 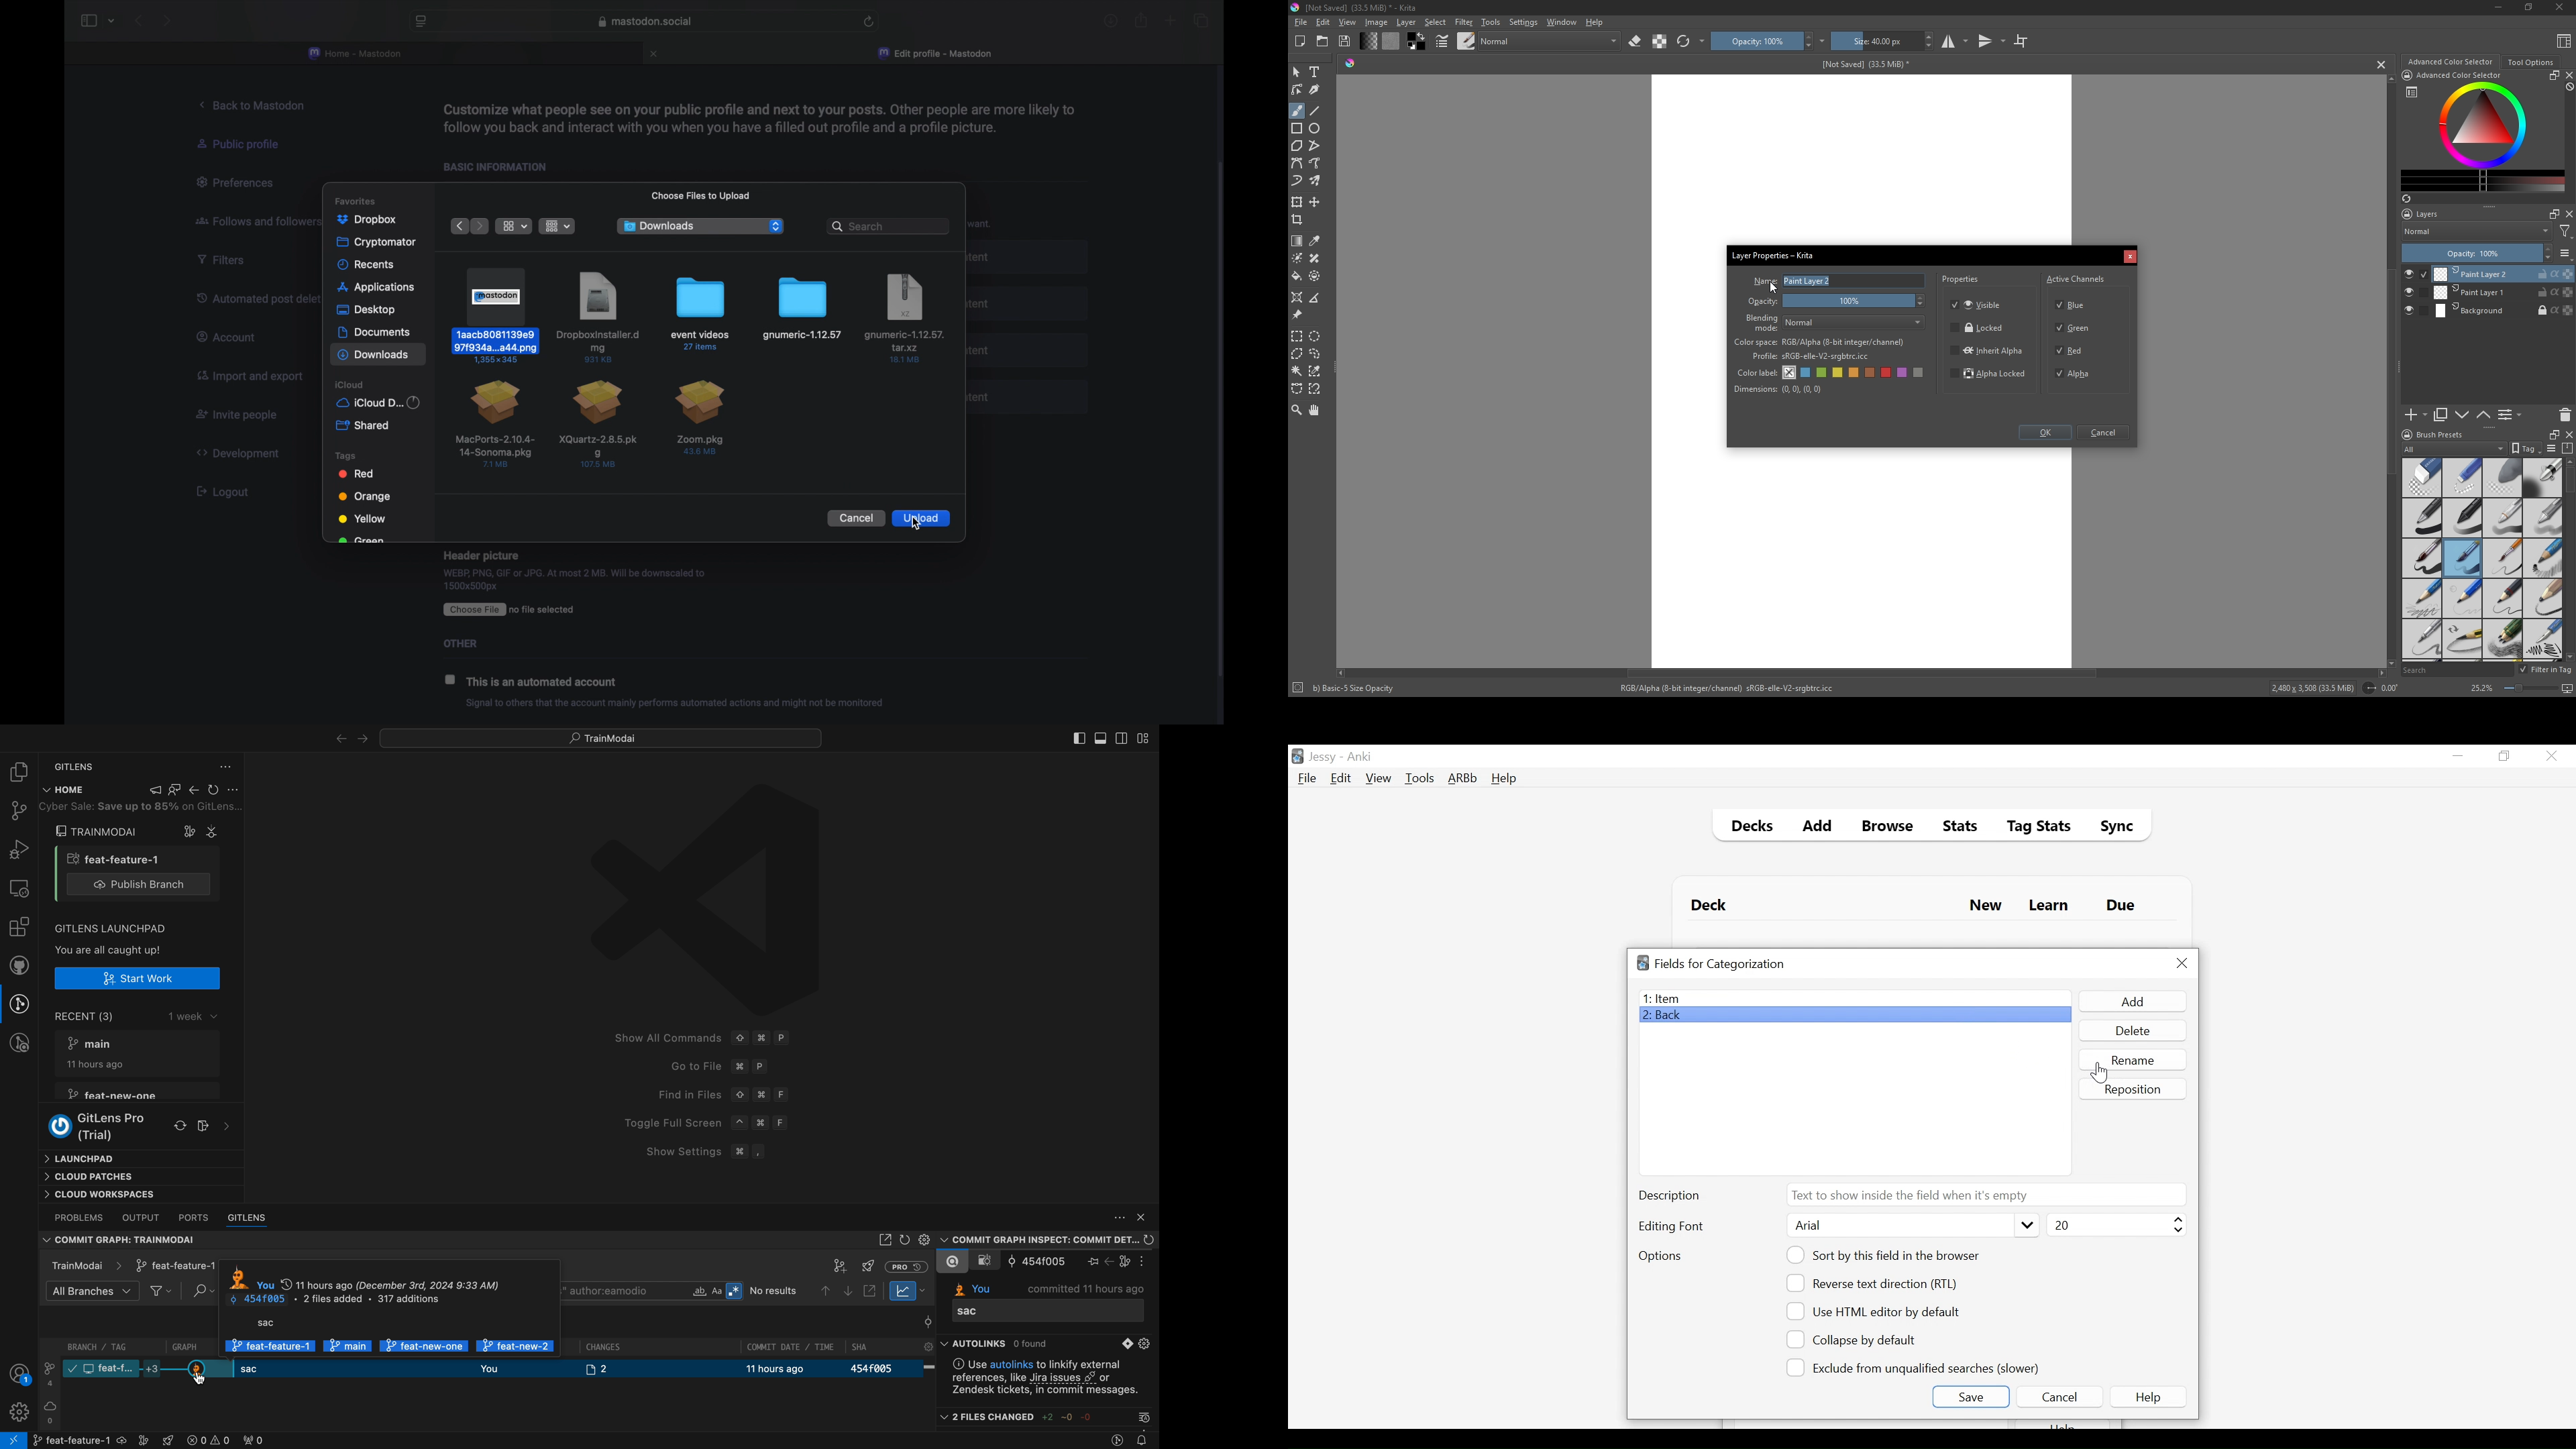 What do you see at coordinates (1143, 1440) in the screenshot?
I see `Notifications ` at bounding box center [1143, 1440].